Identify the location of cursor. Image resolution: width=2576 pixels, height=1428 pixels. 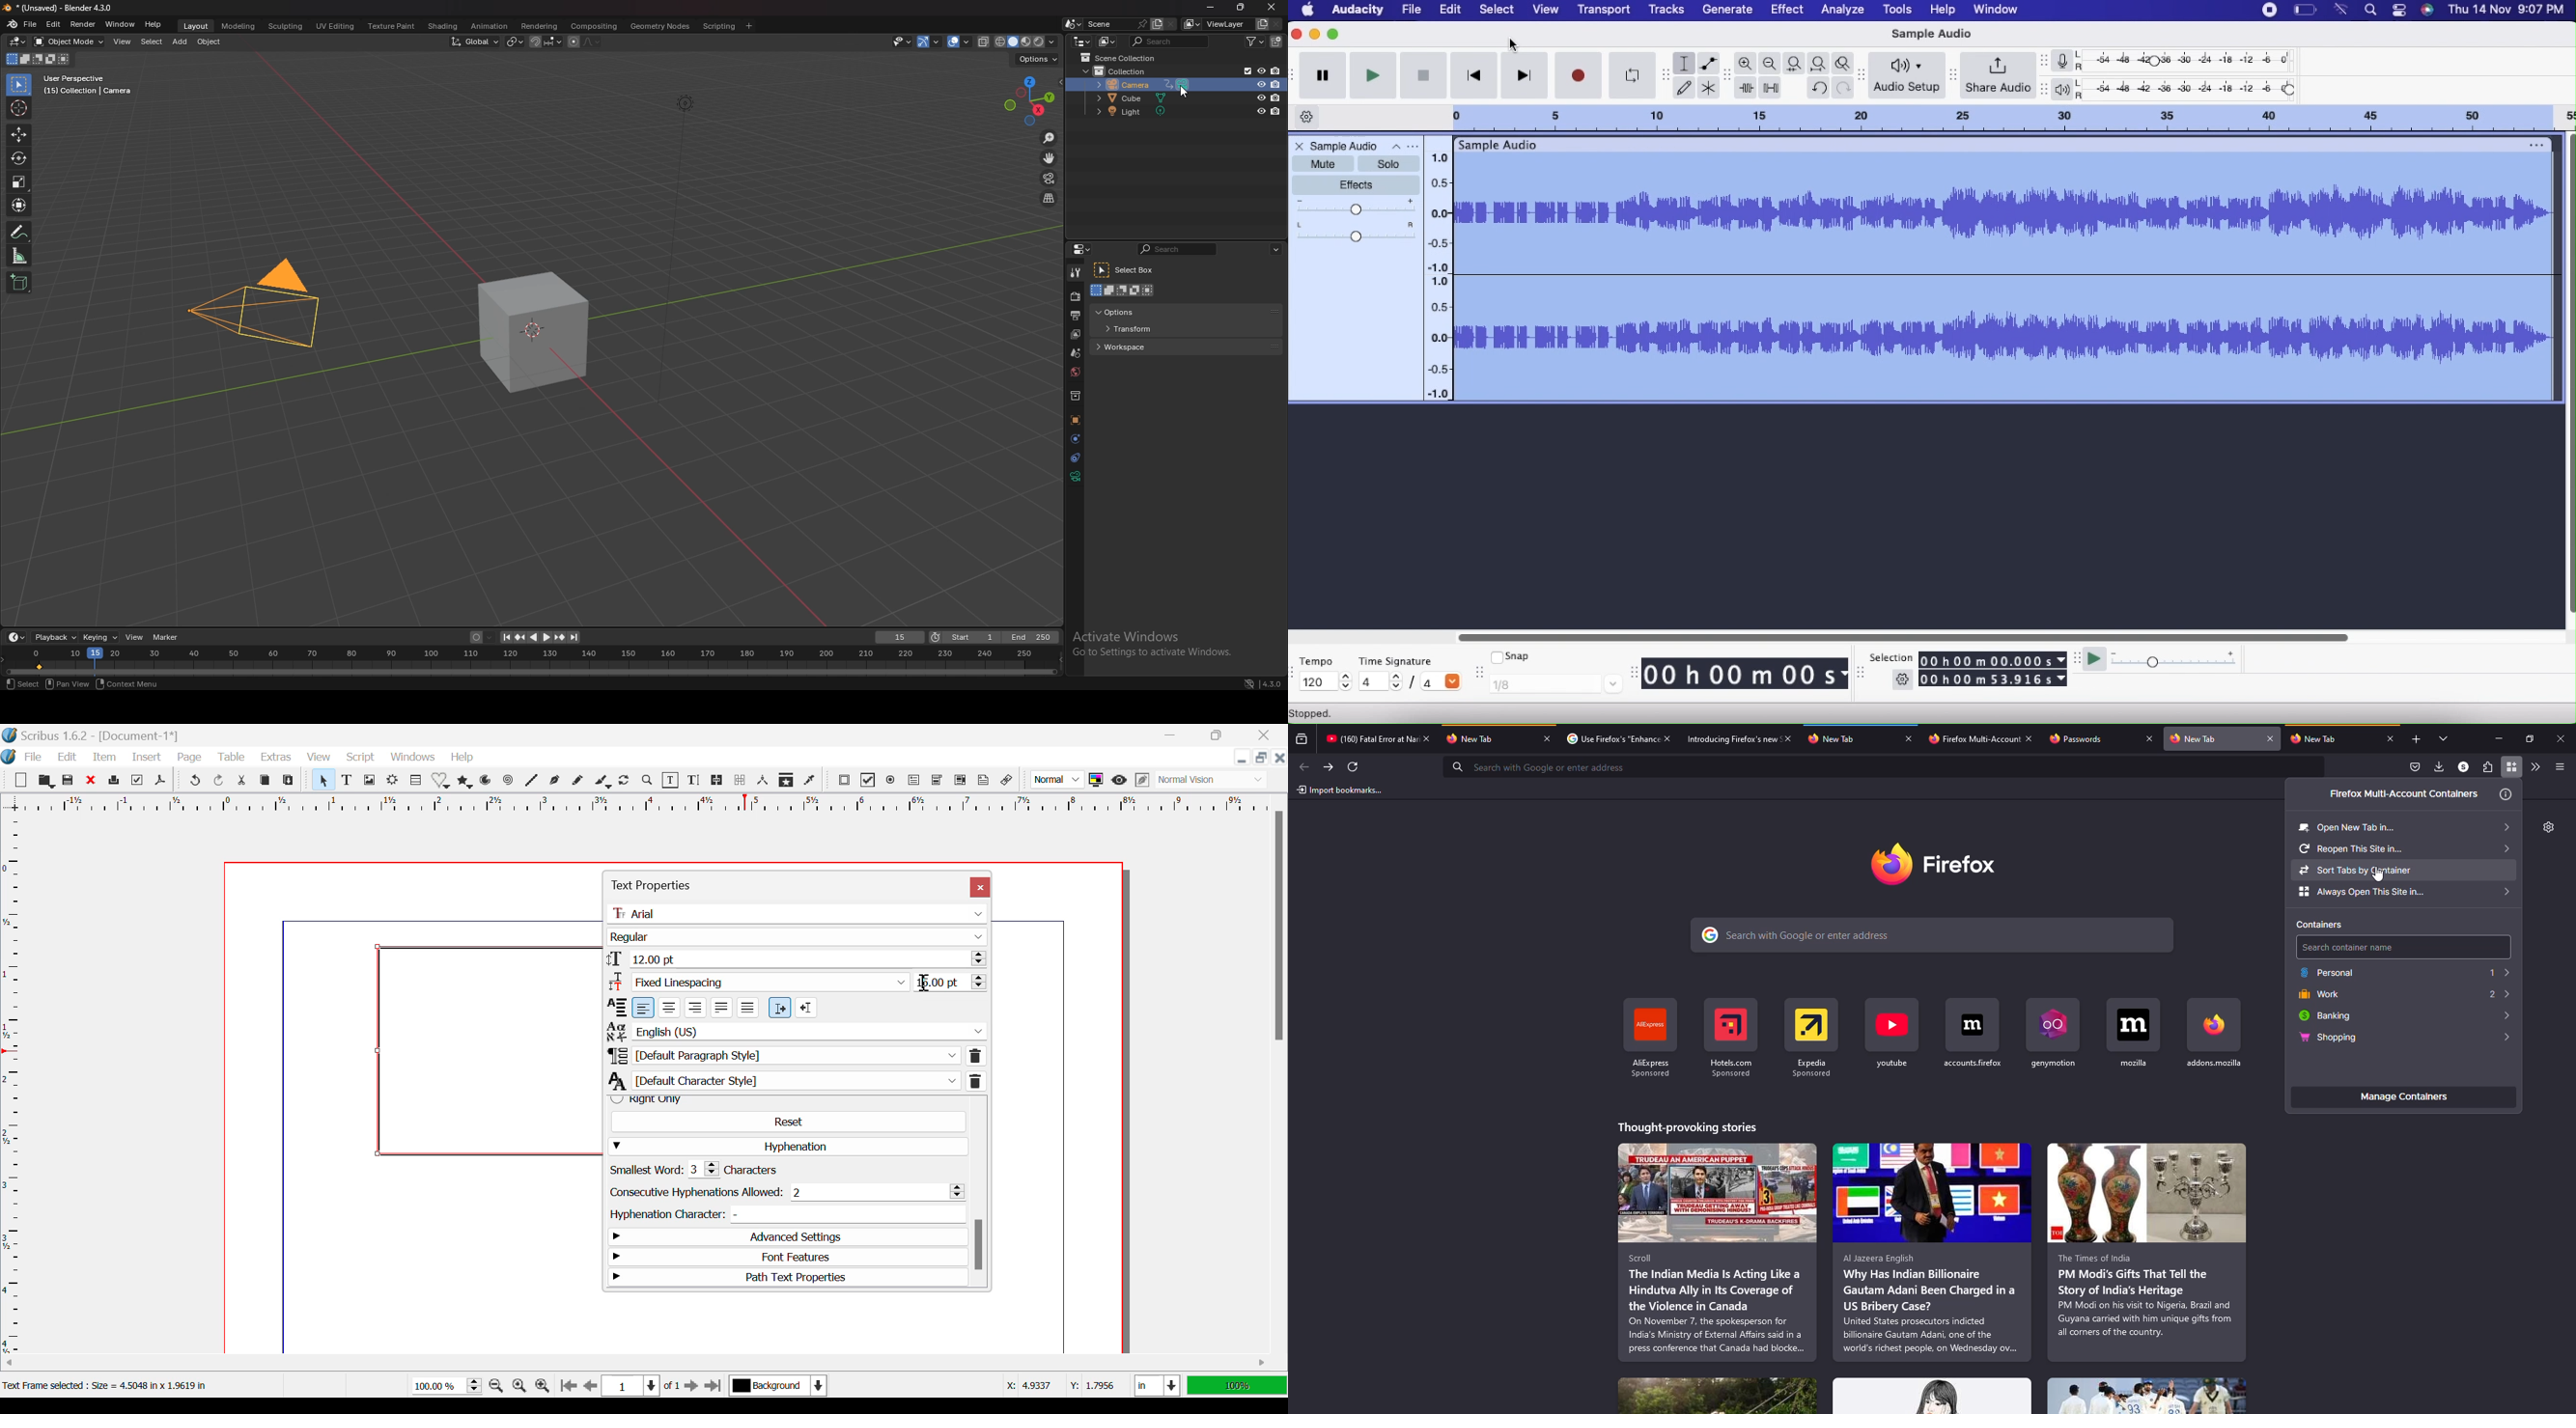
(1516, 46).